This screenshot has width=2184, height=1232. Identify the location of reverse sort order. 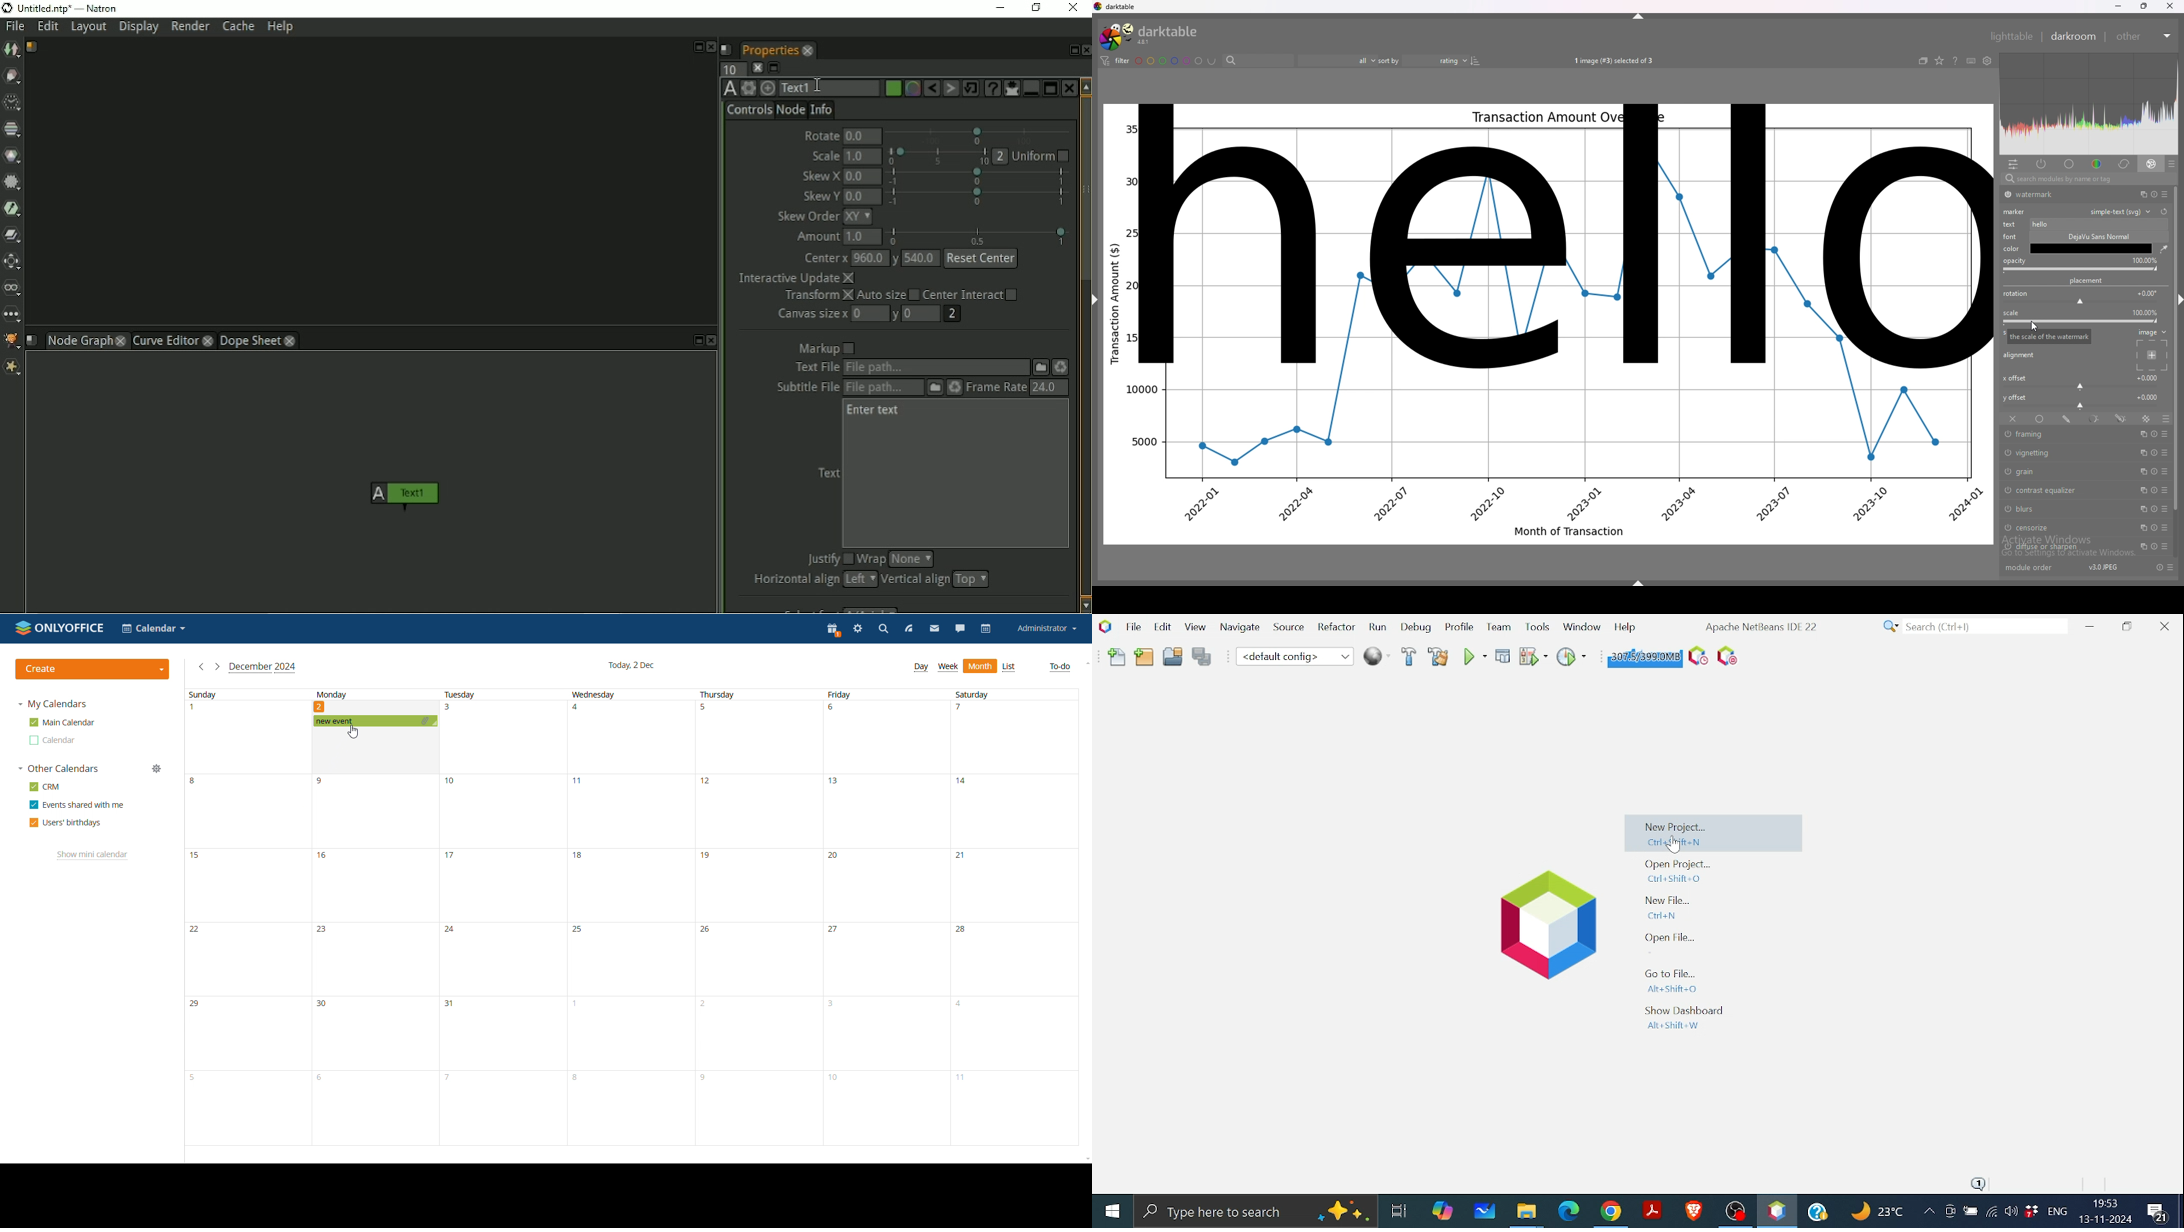
(1475, 60).